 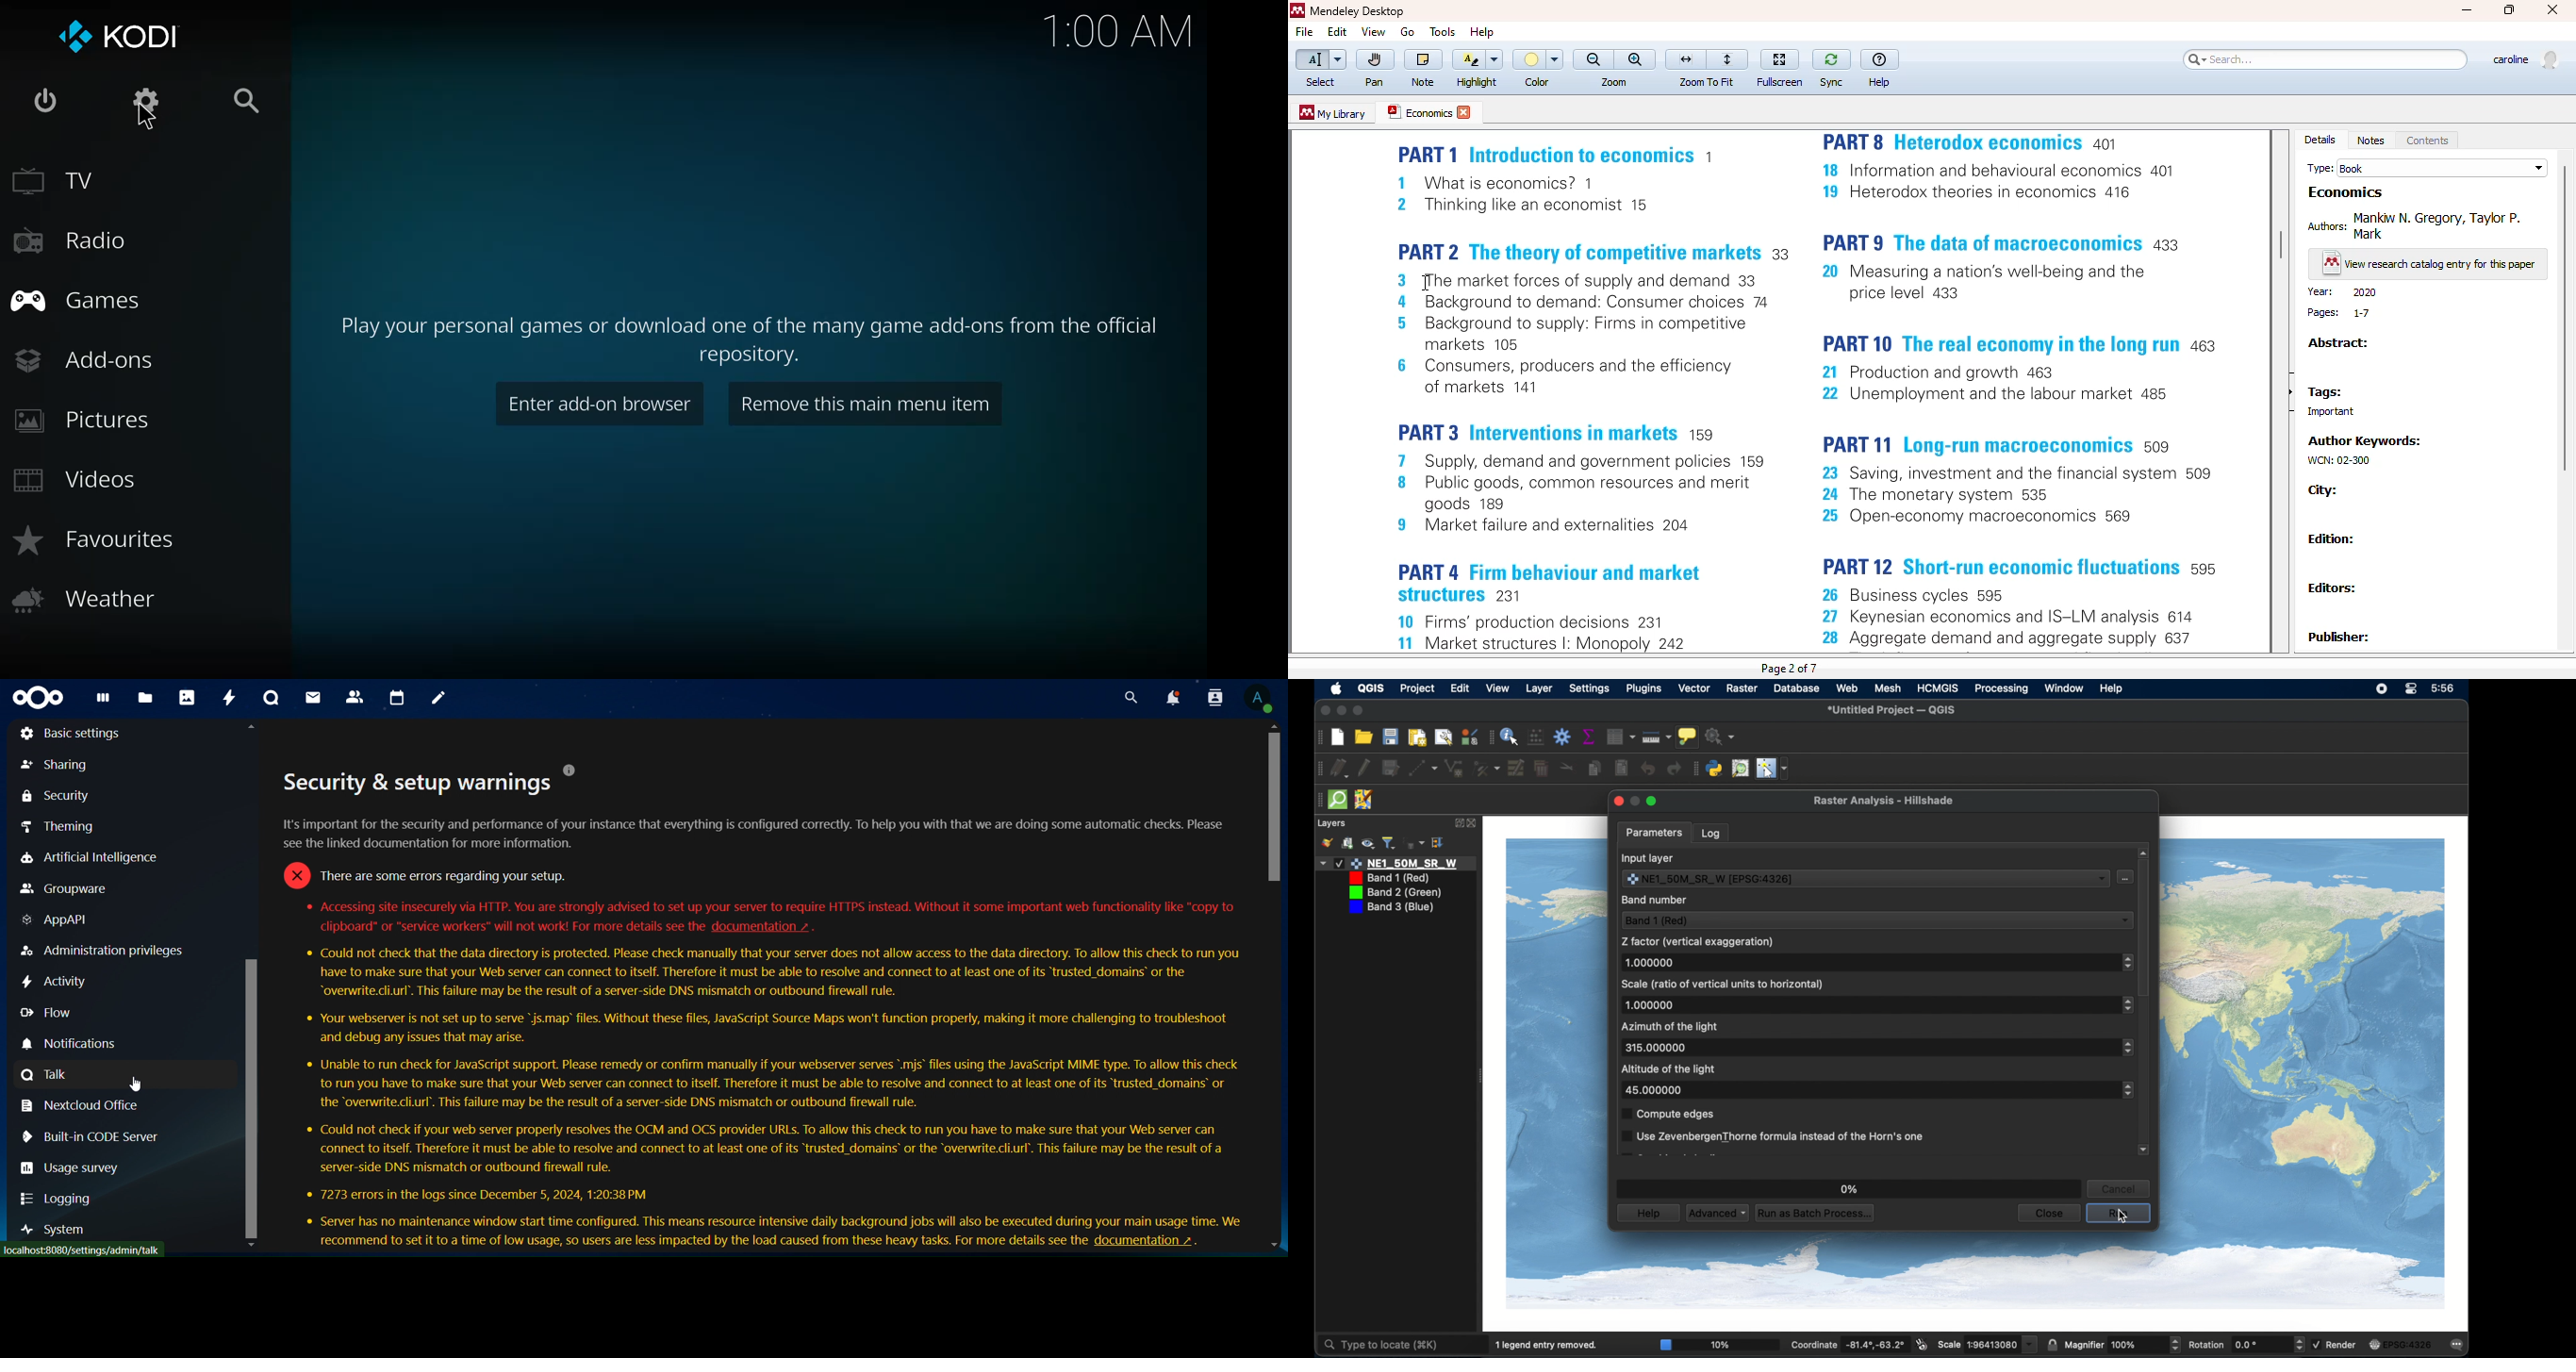 I want to click on fit to page, so click(x=1729, y=59).